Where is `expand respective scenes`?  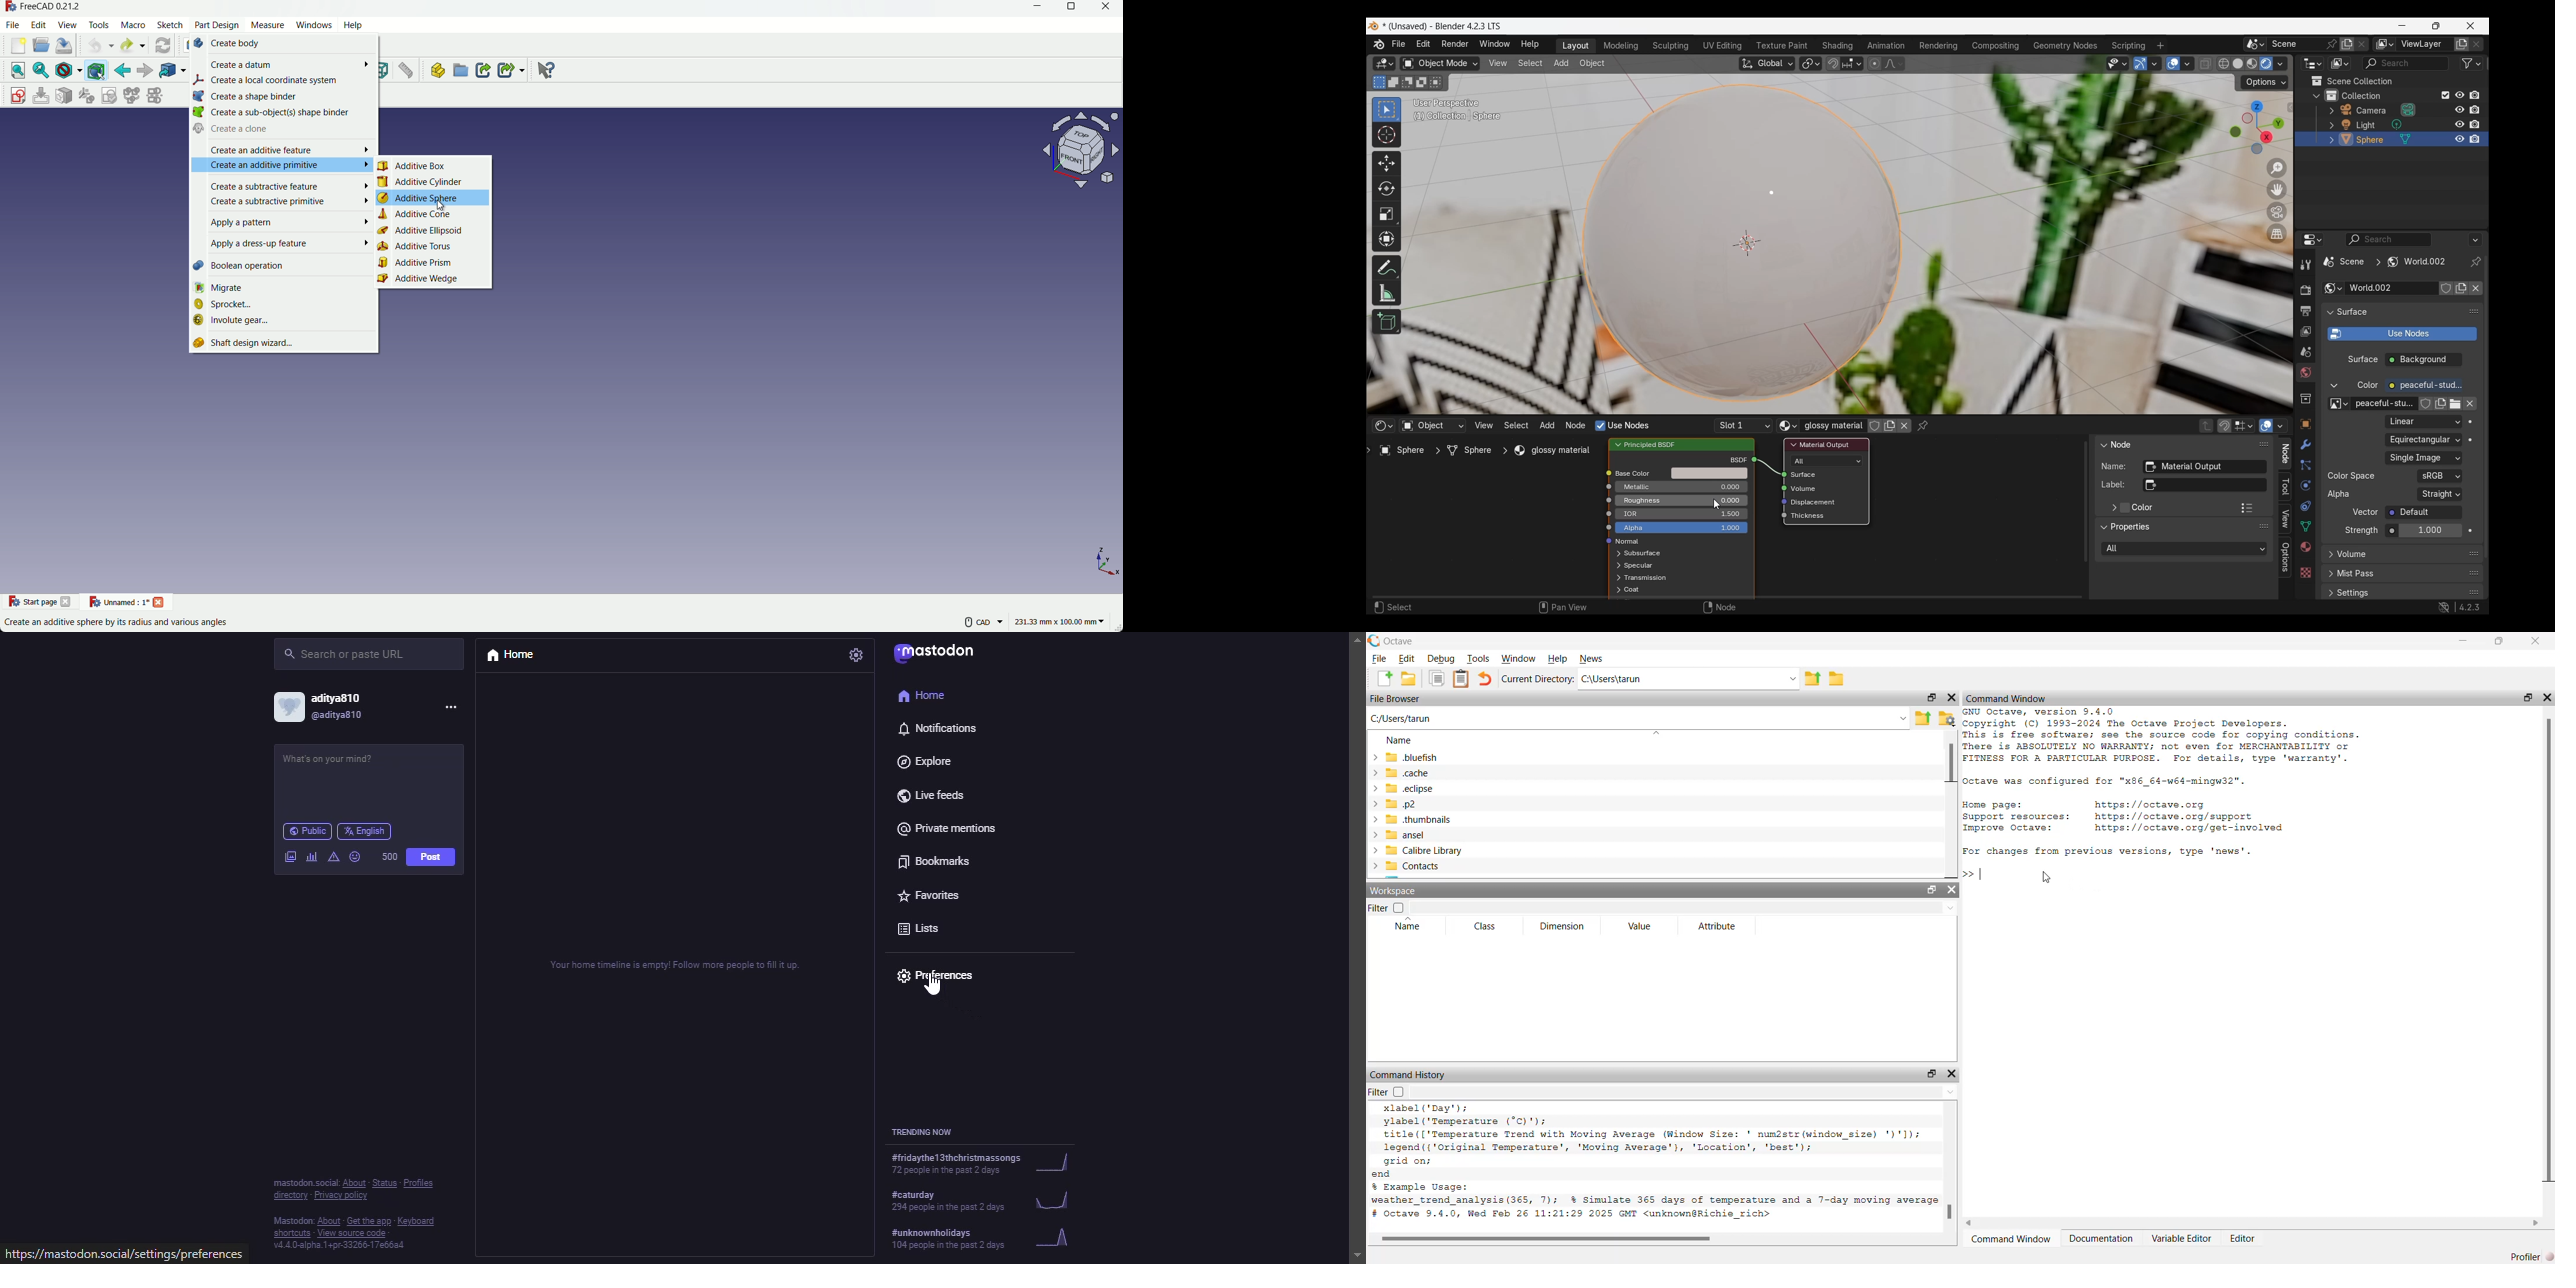
expand respective scenes is located at coordinates (2329, 139).